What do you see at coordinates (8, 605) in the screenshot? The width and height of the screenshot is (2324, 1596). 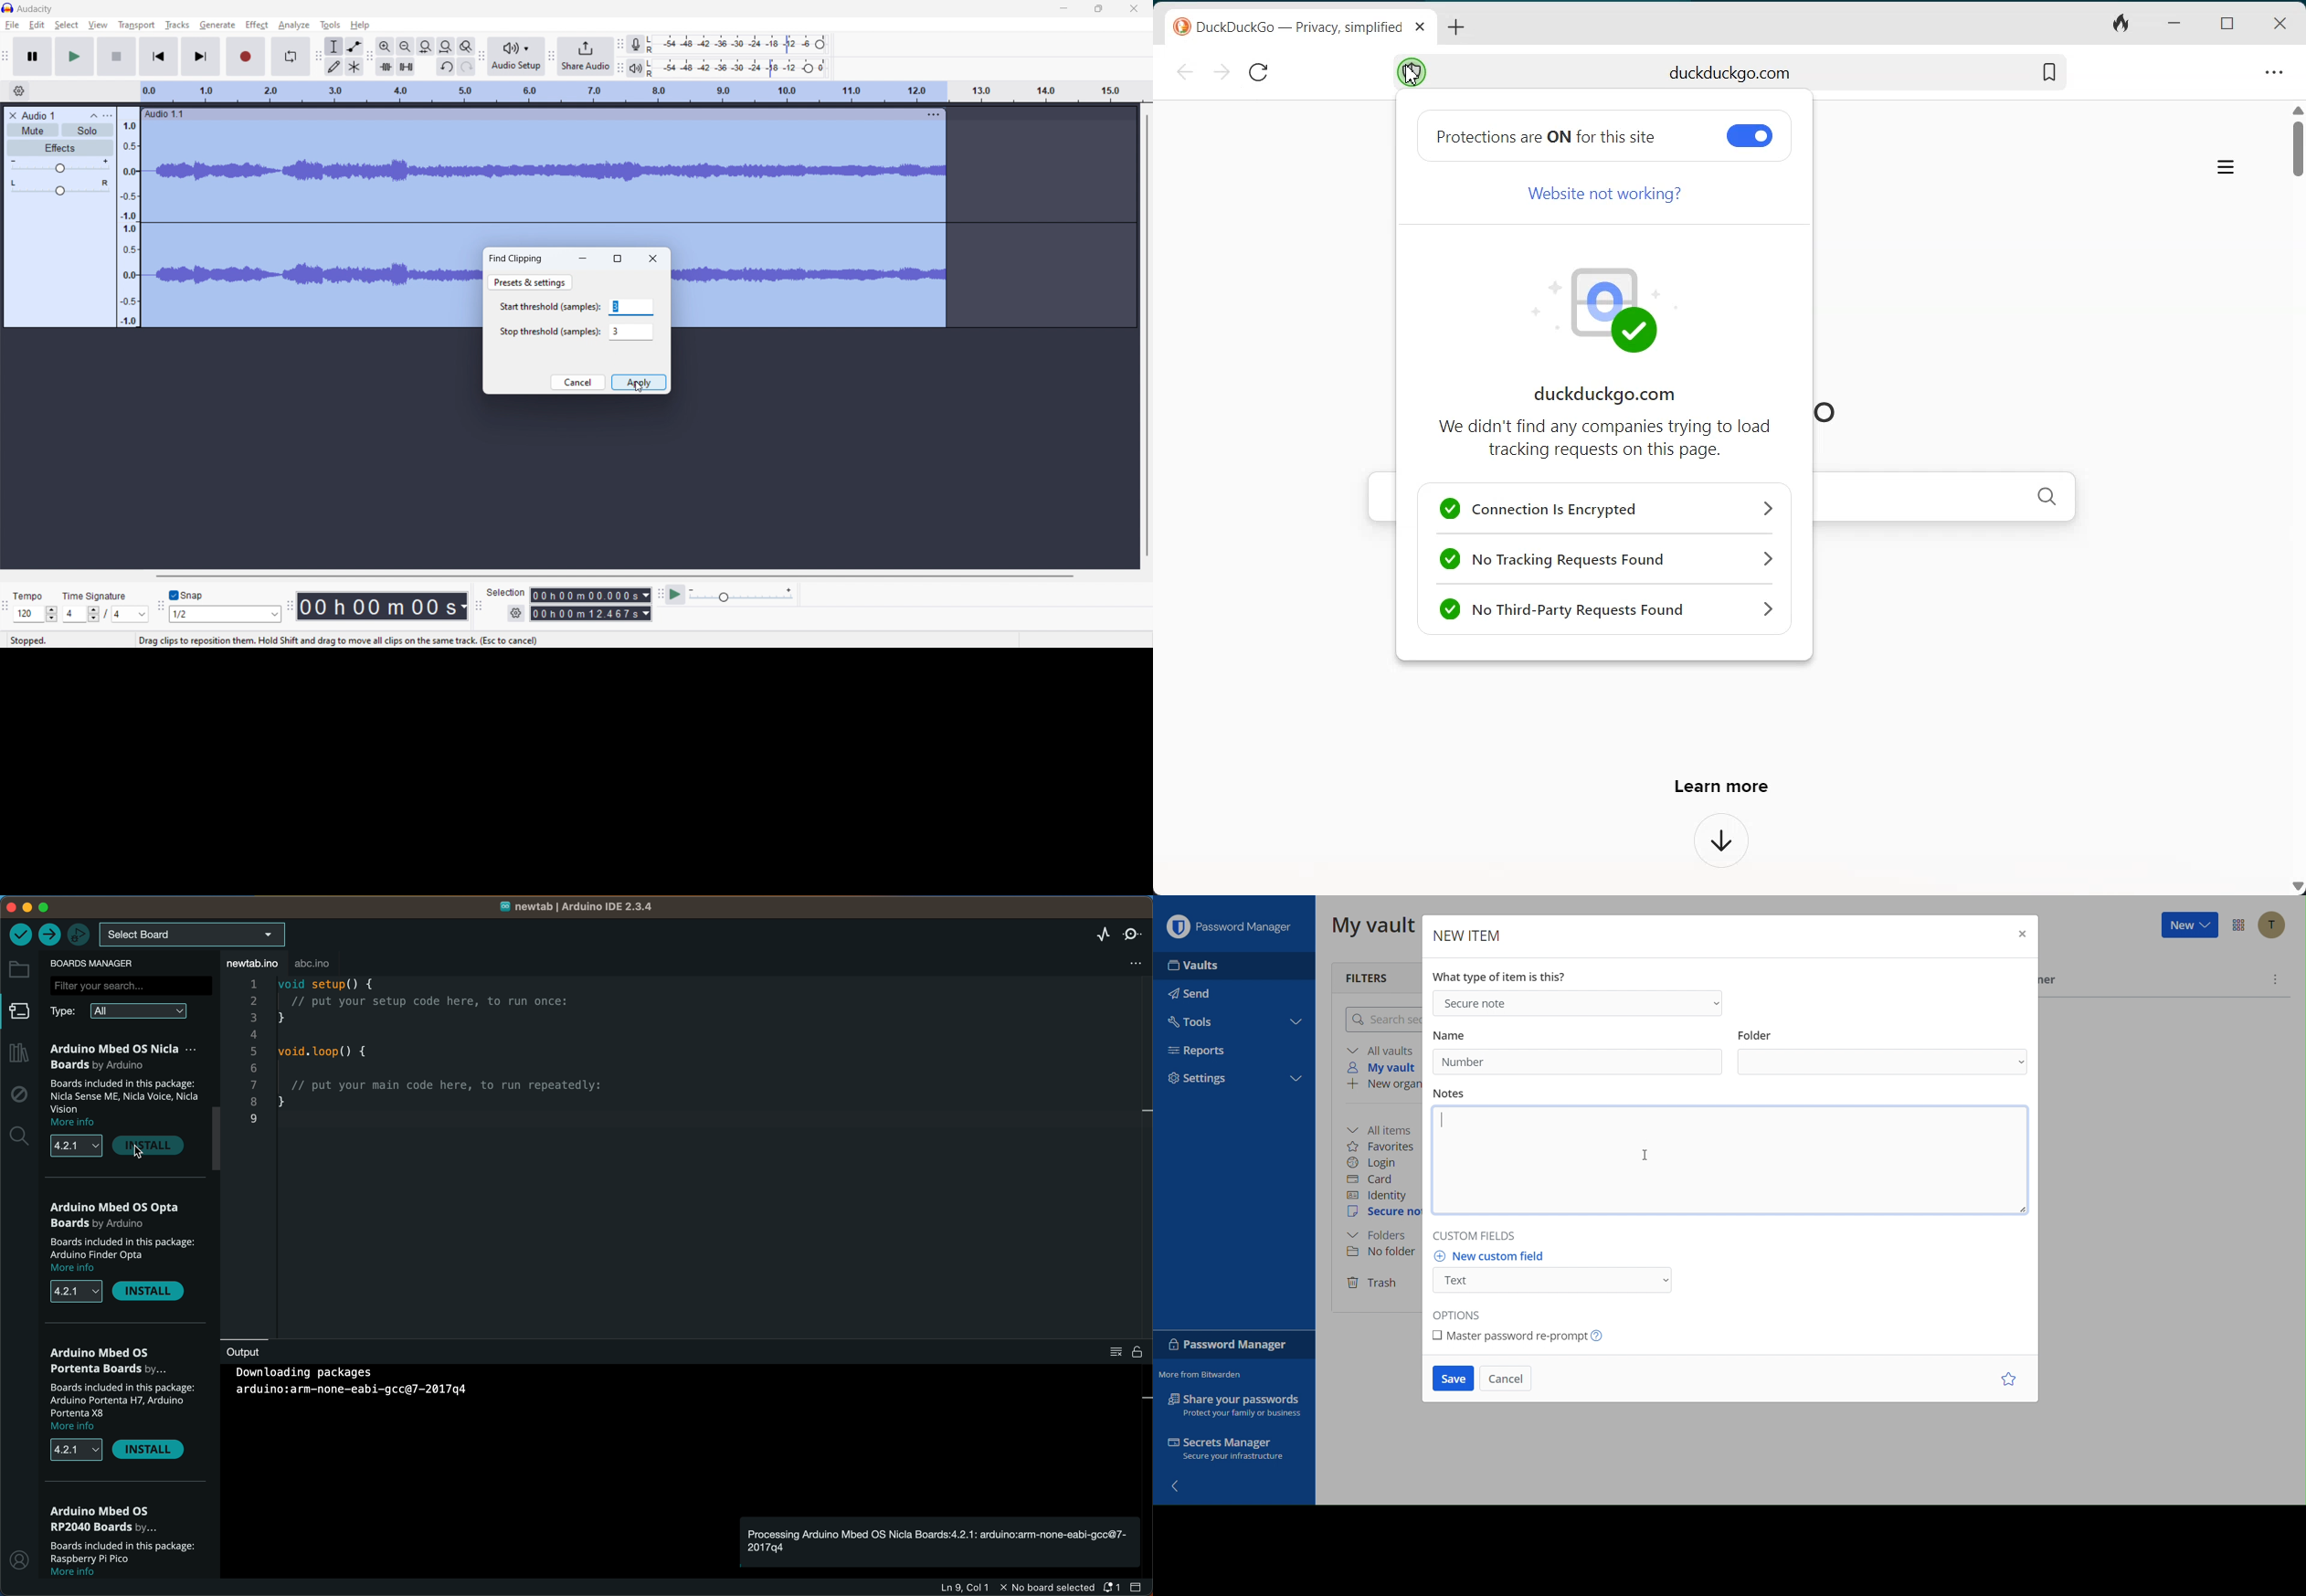 I see `time signature toolbar` at bounding box center [8, 605].